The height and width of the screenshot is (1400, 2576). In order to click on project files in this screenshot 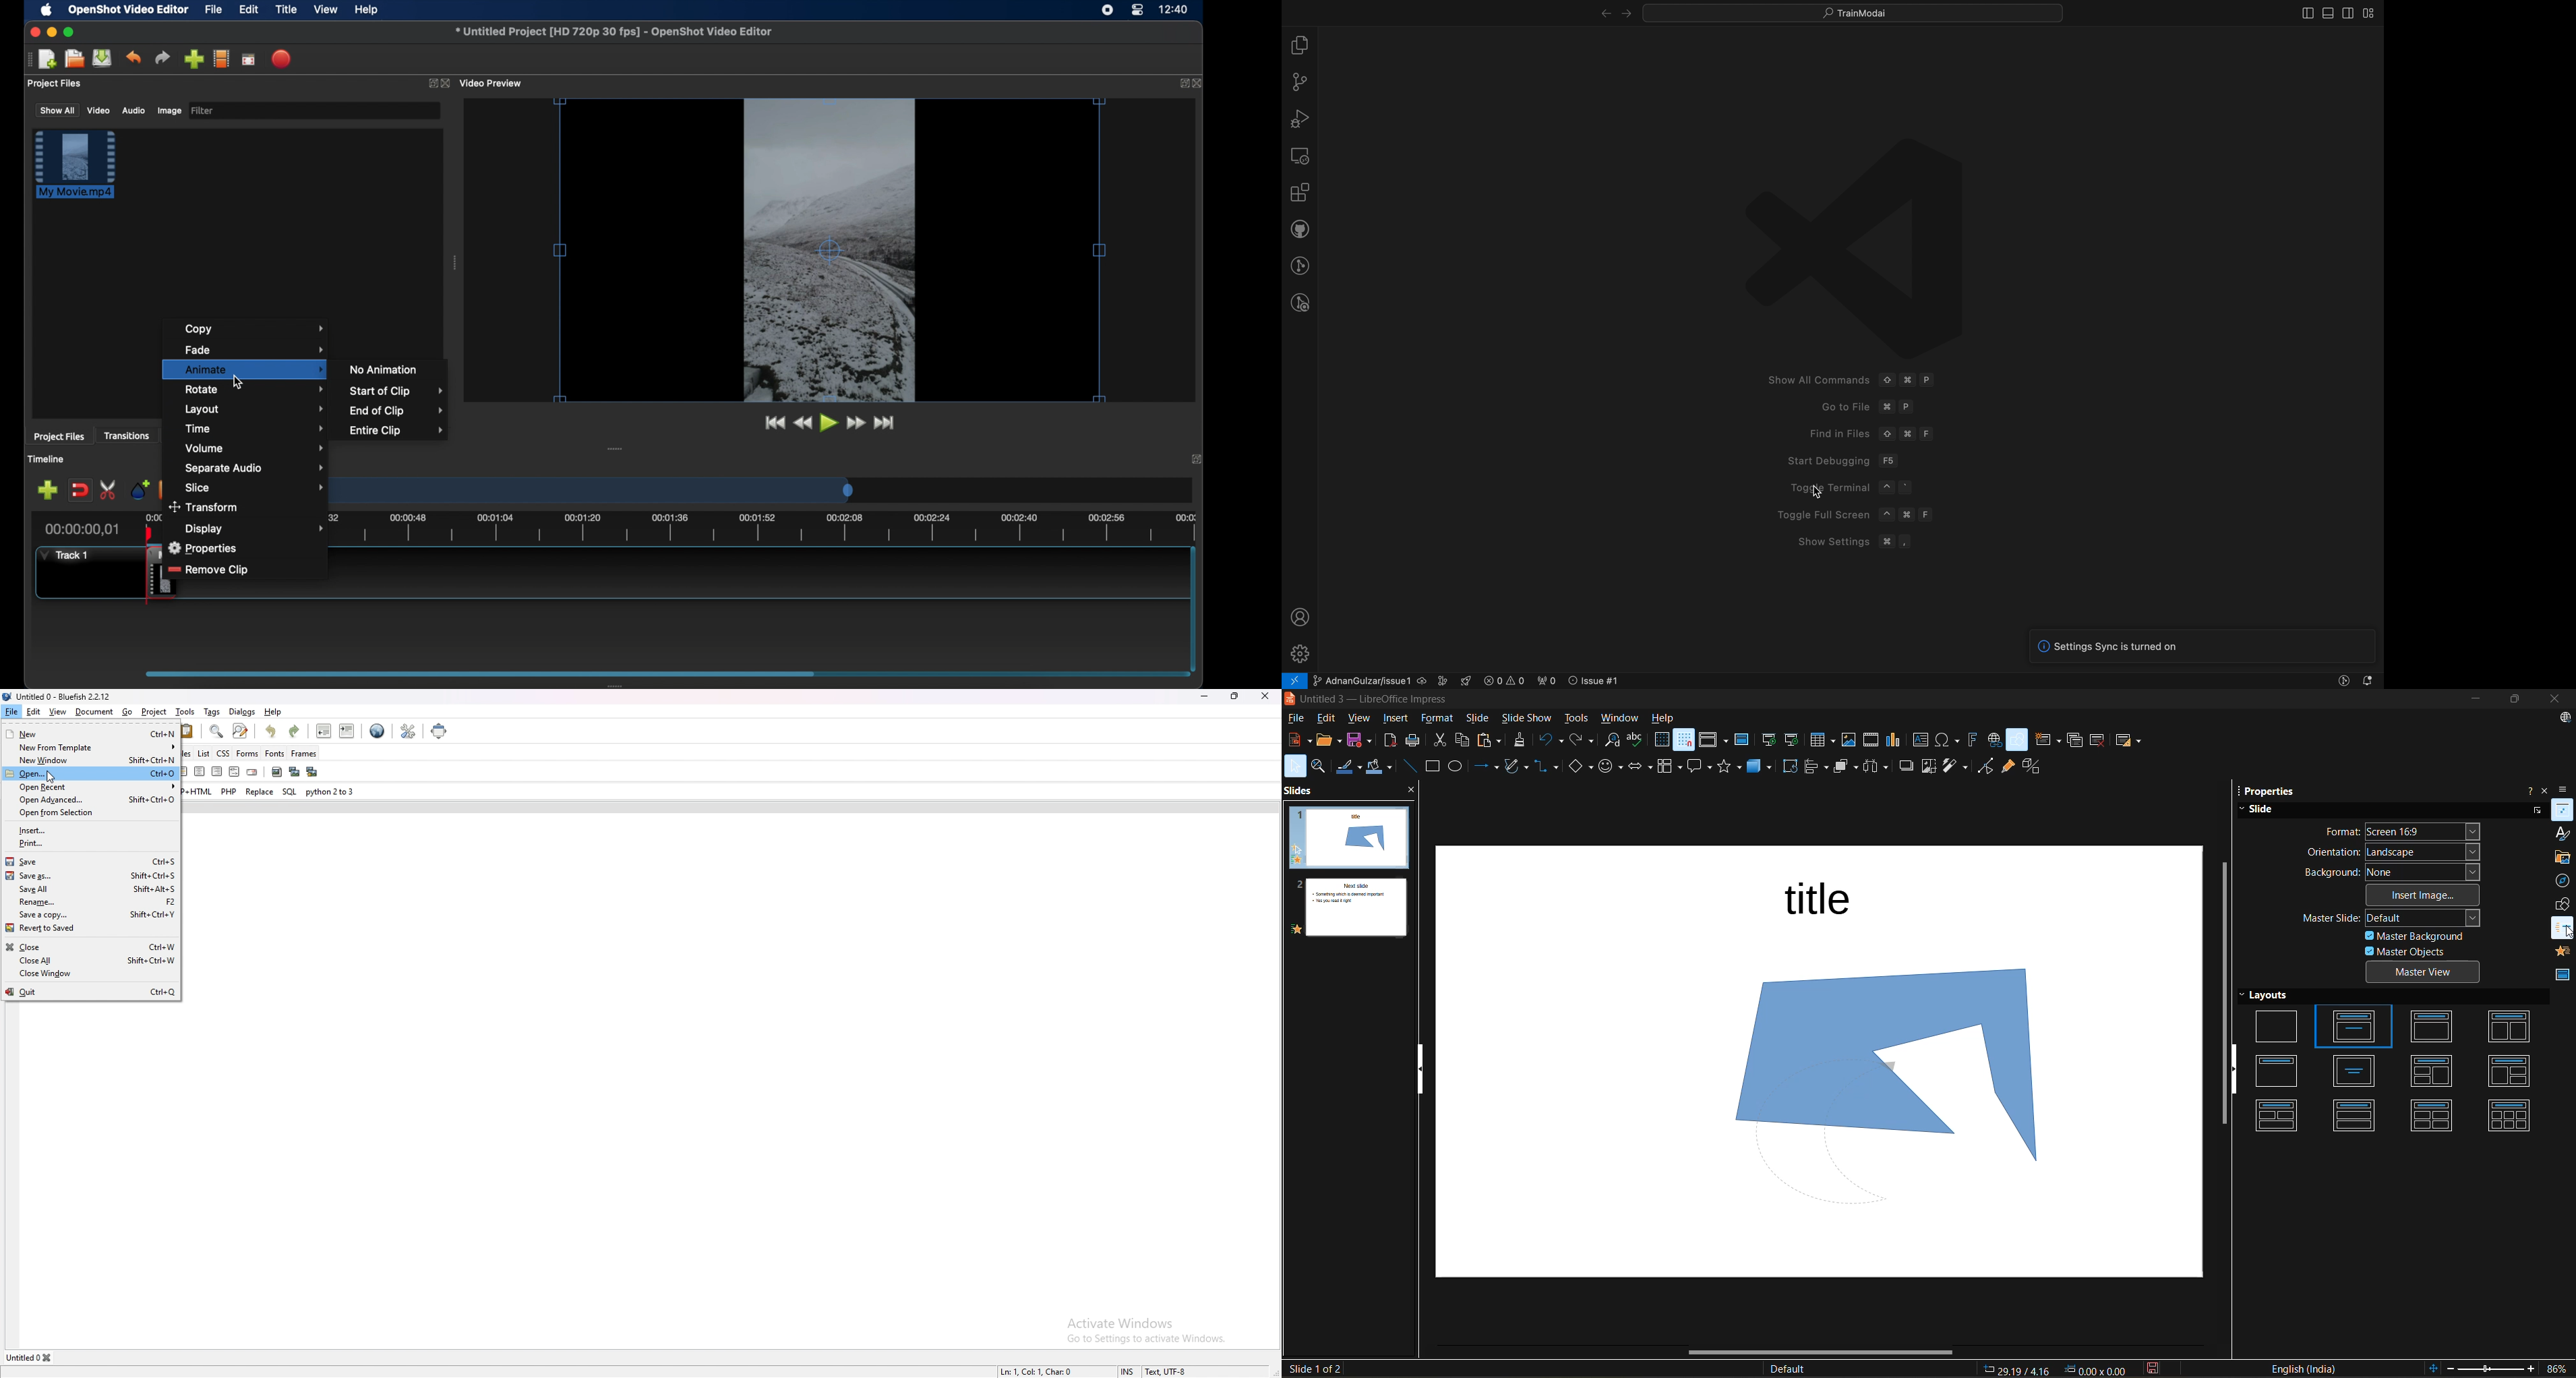, I will do `click(55, 84)`.